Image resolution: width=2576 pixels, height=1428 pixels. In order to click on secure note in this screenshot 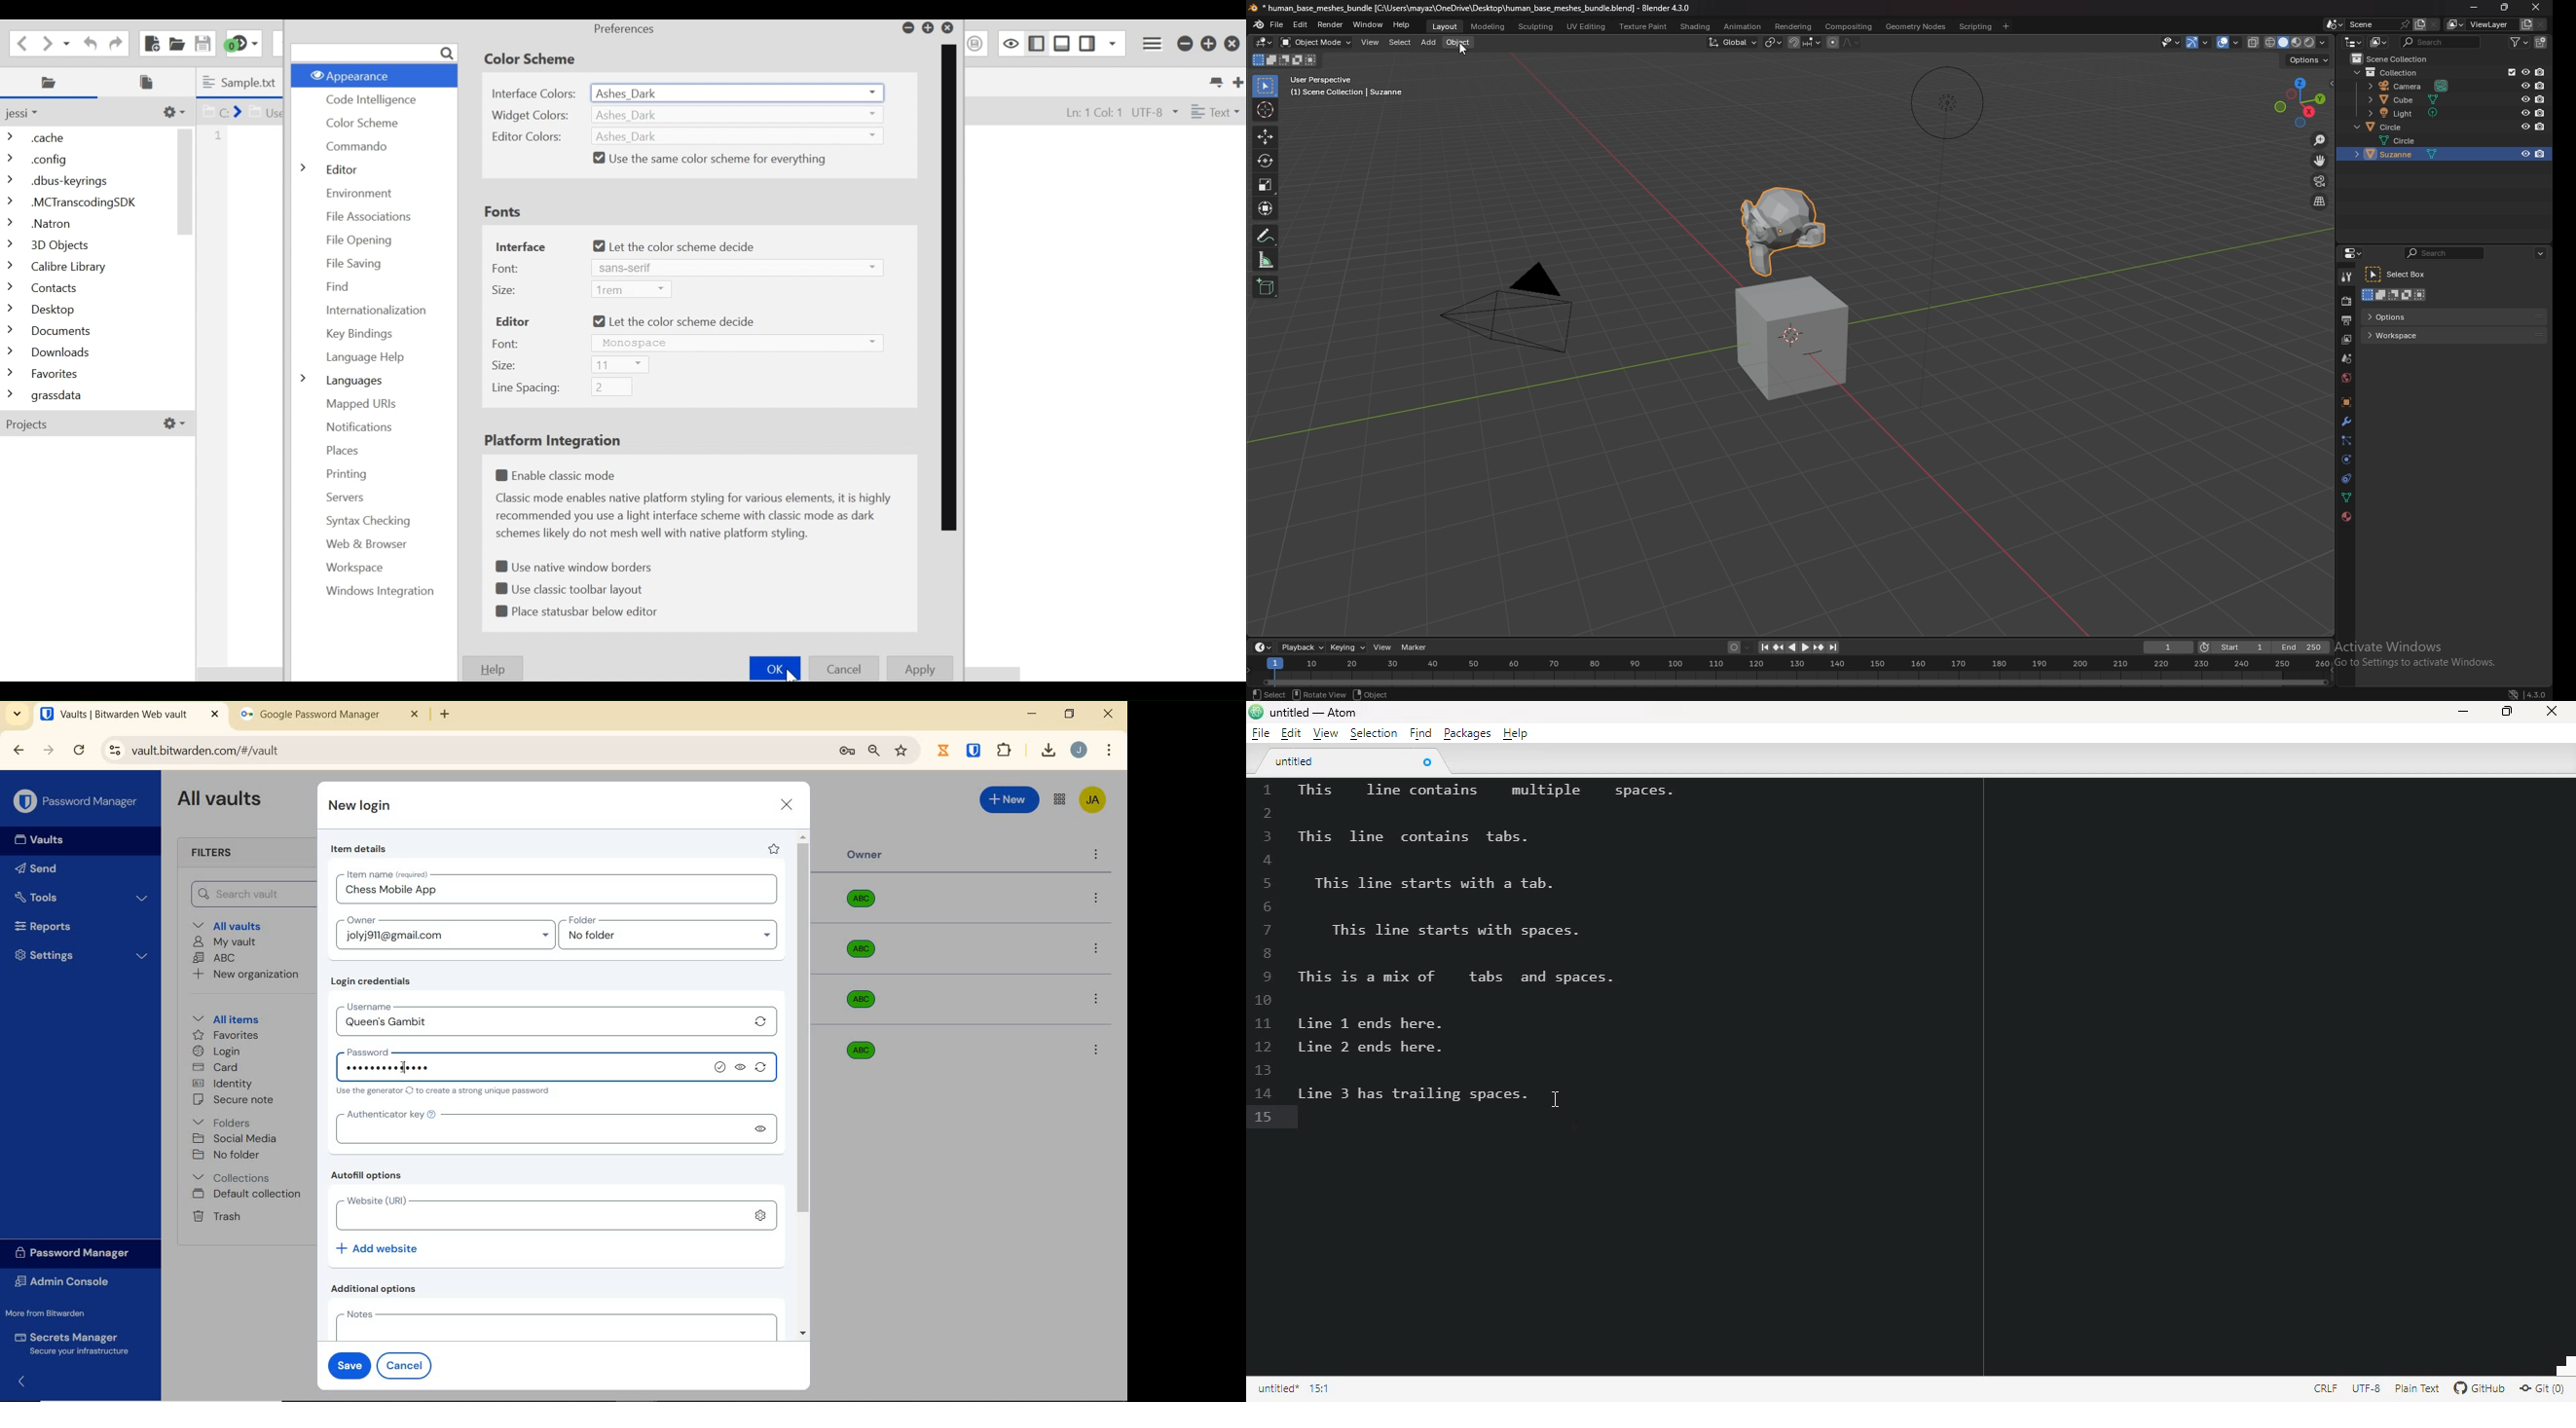, I will do `click(238, 1100)`.